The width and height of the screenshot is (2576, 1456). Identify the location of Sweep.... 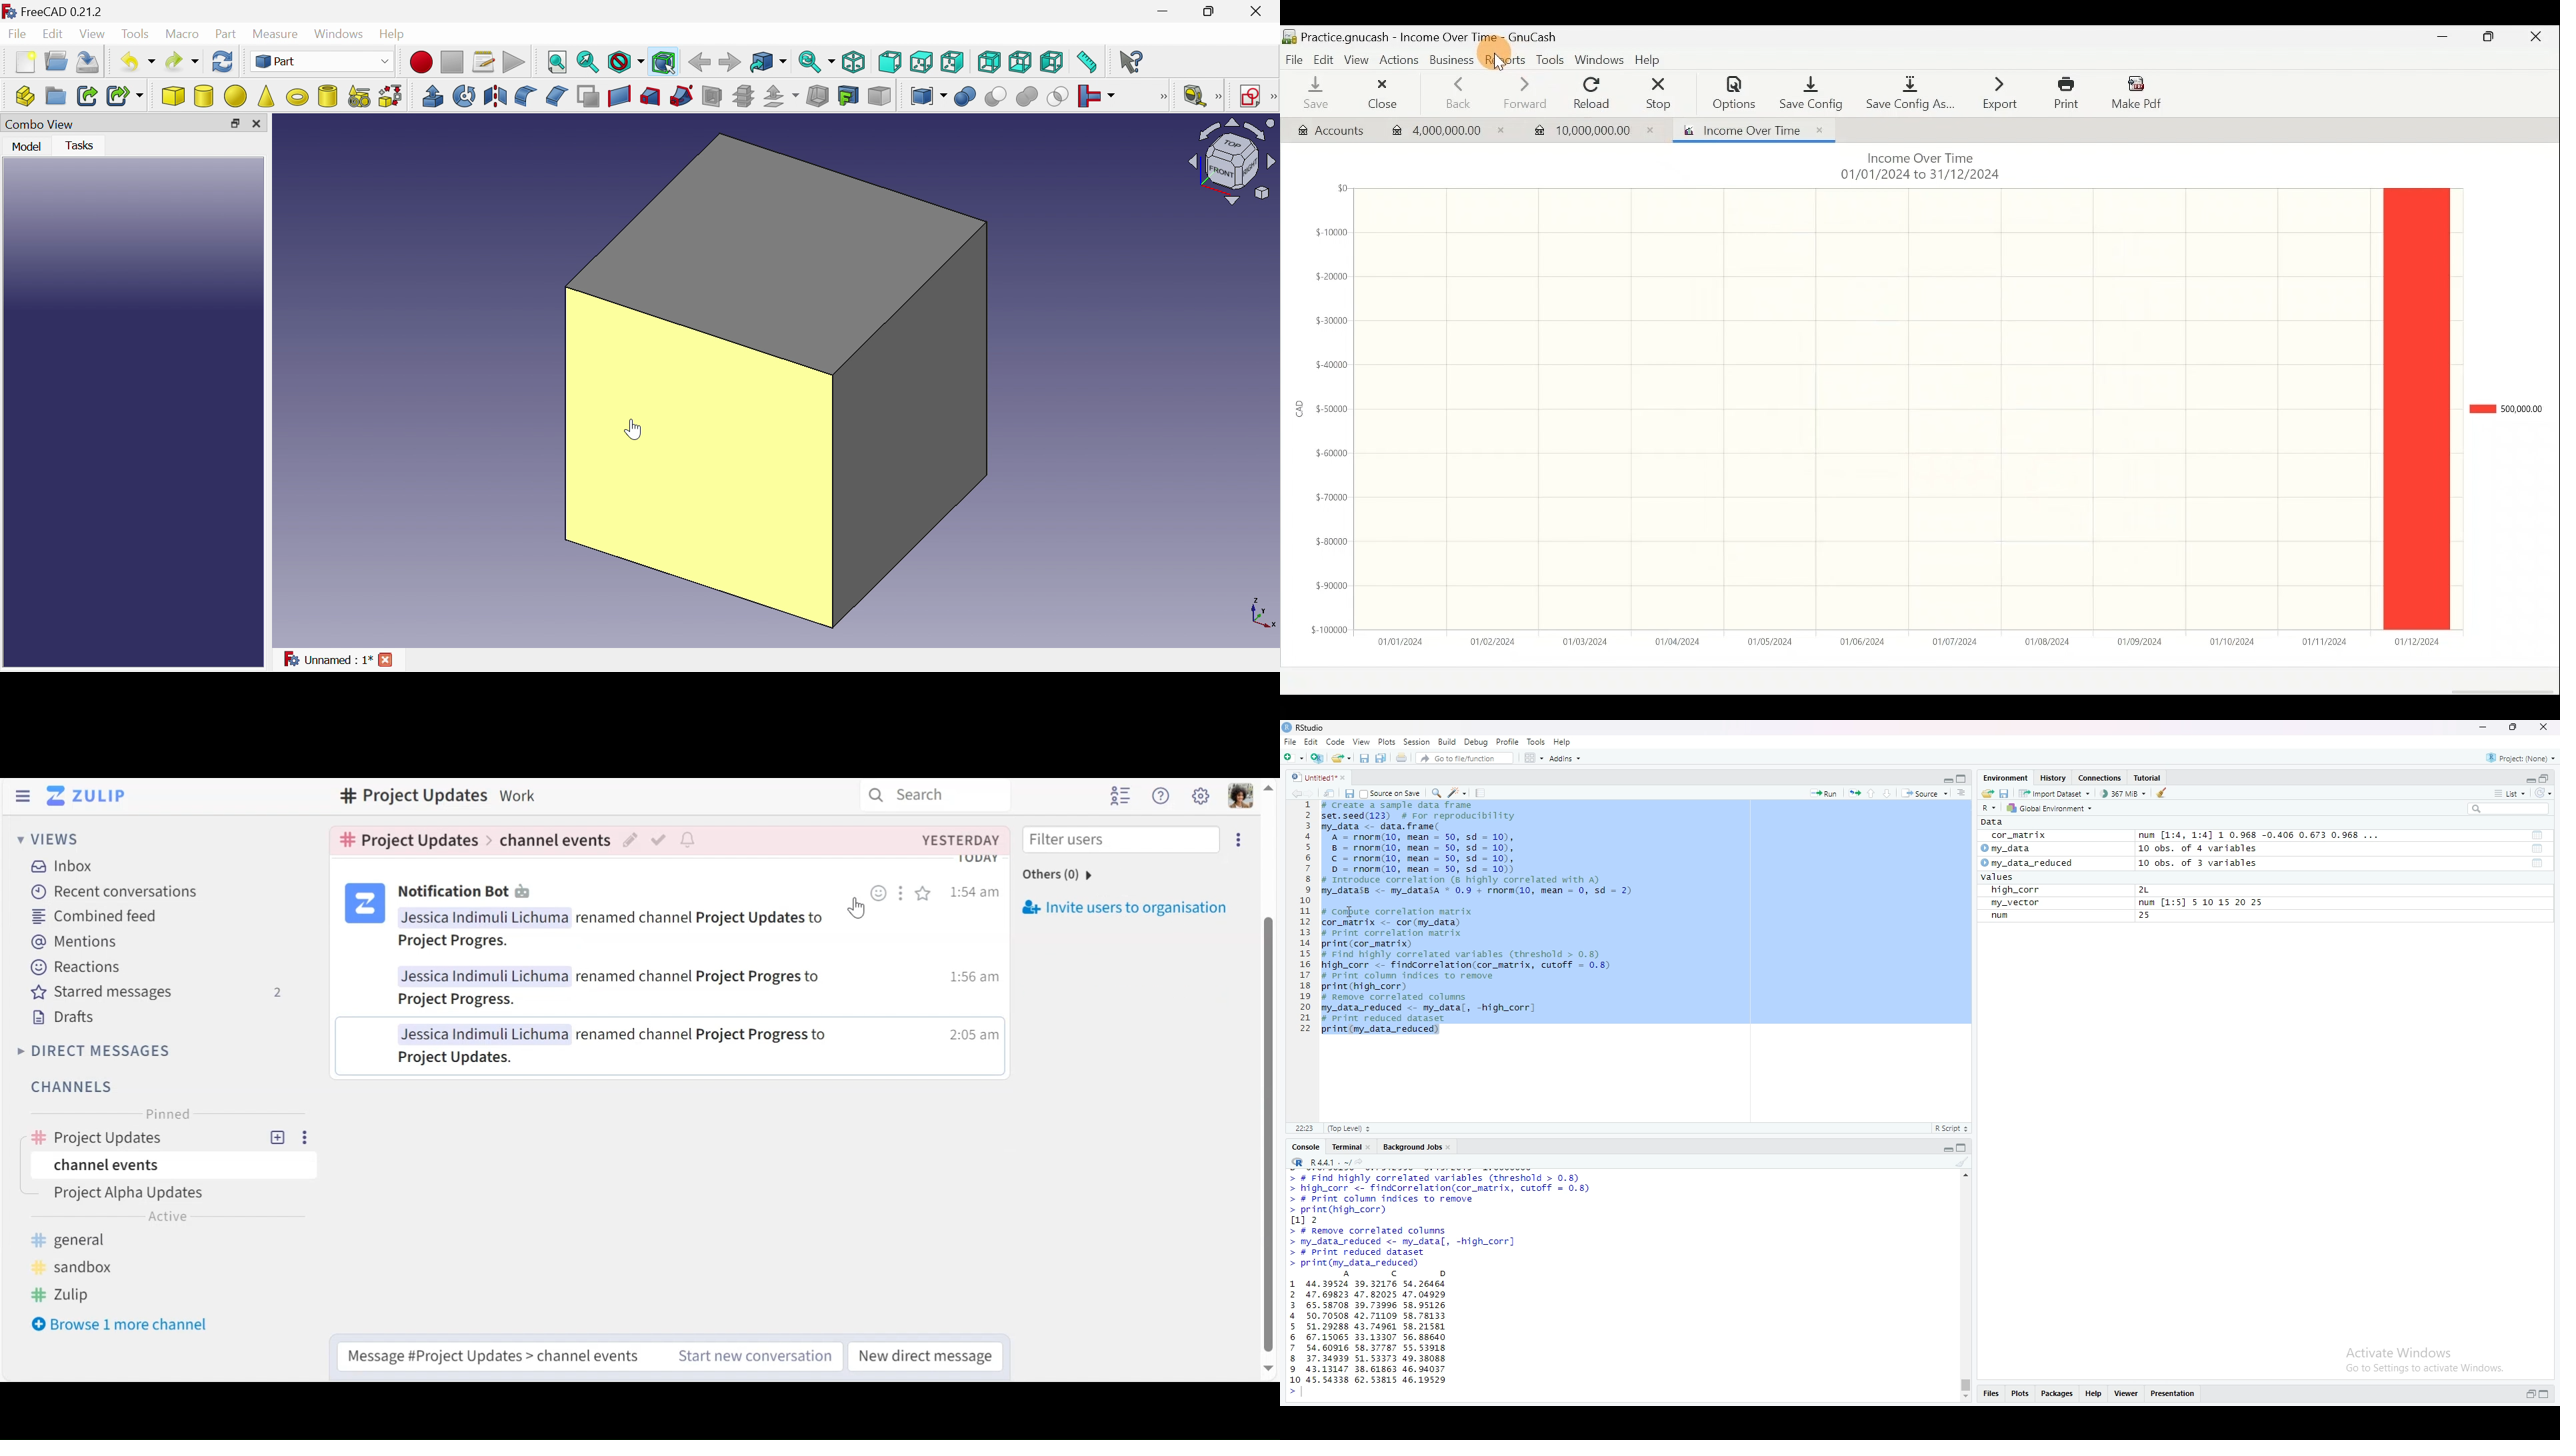
(681, 95).